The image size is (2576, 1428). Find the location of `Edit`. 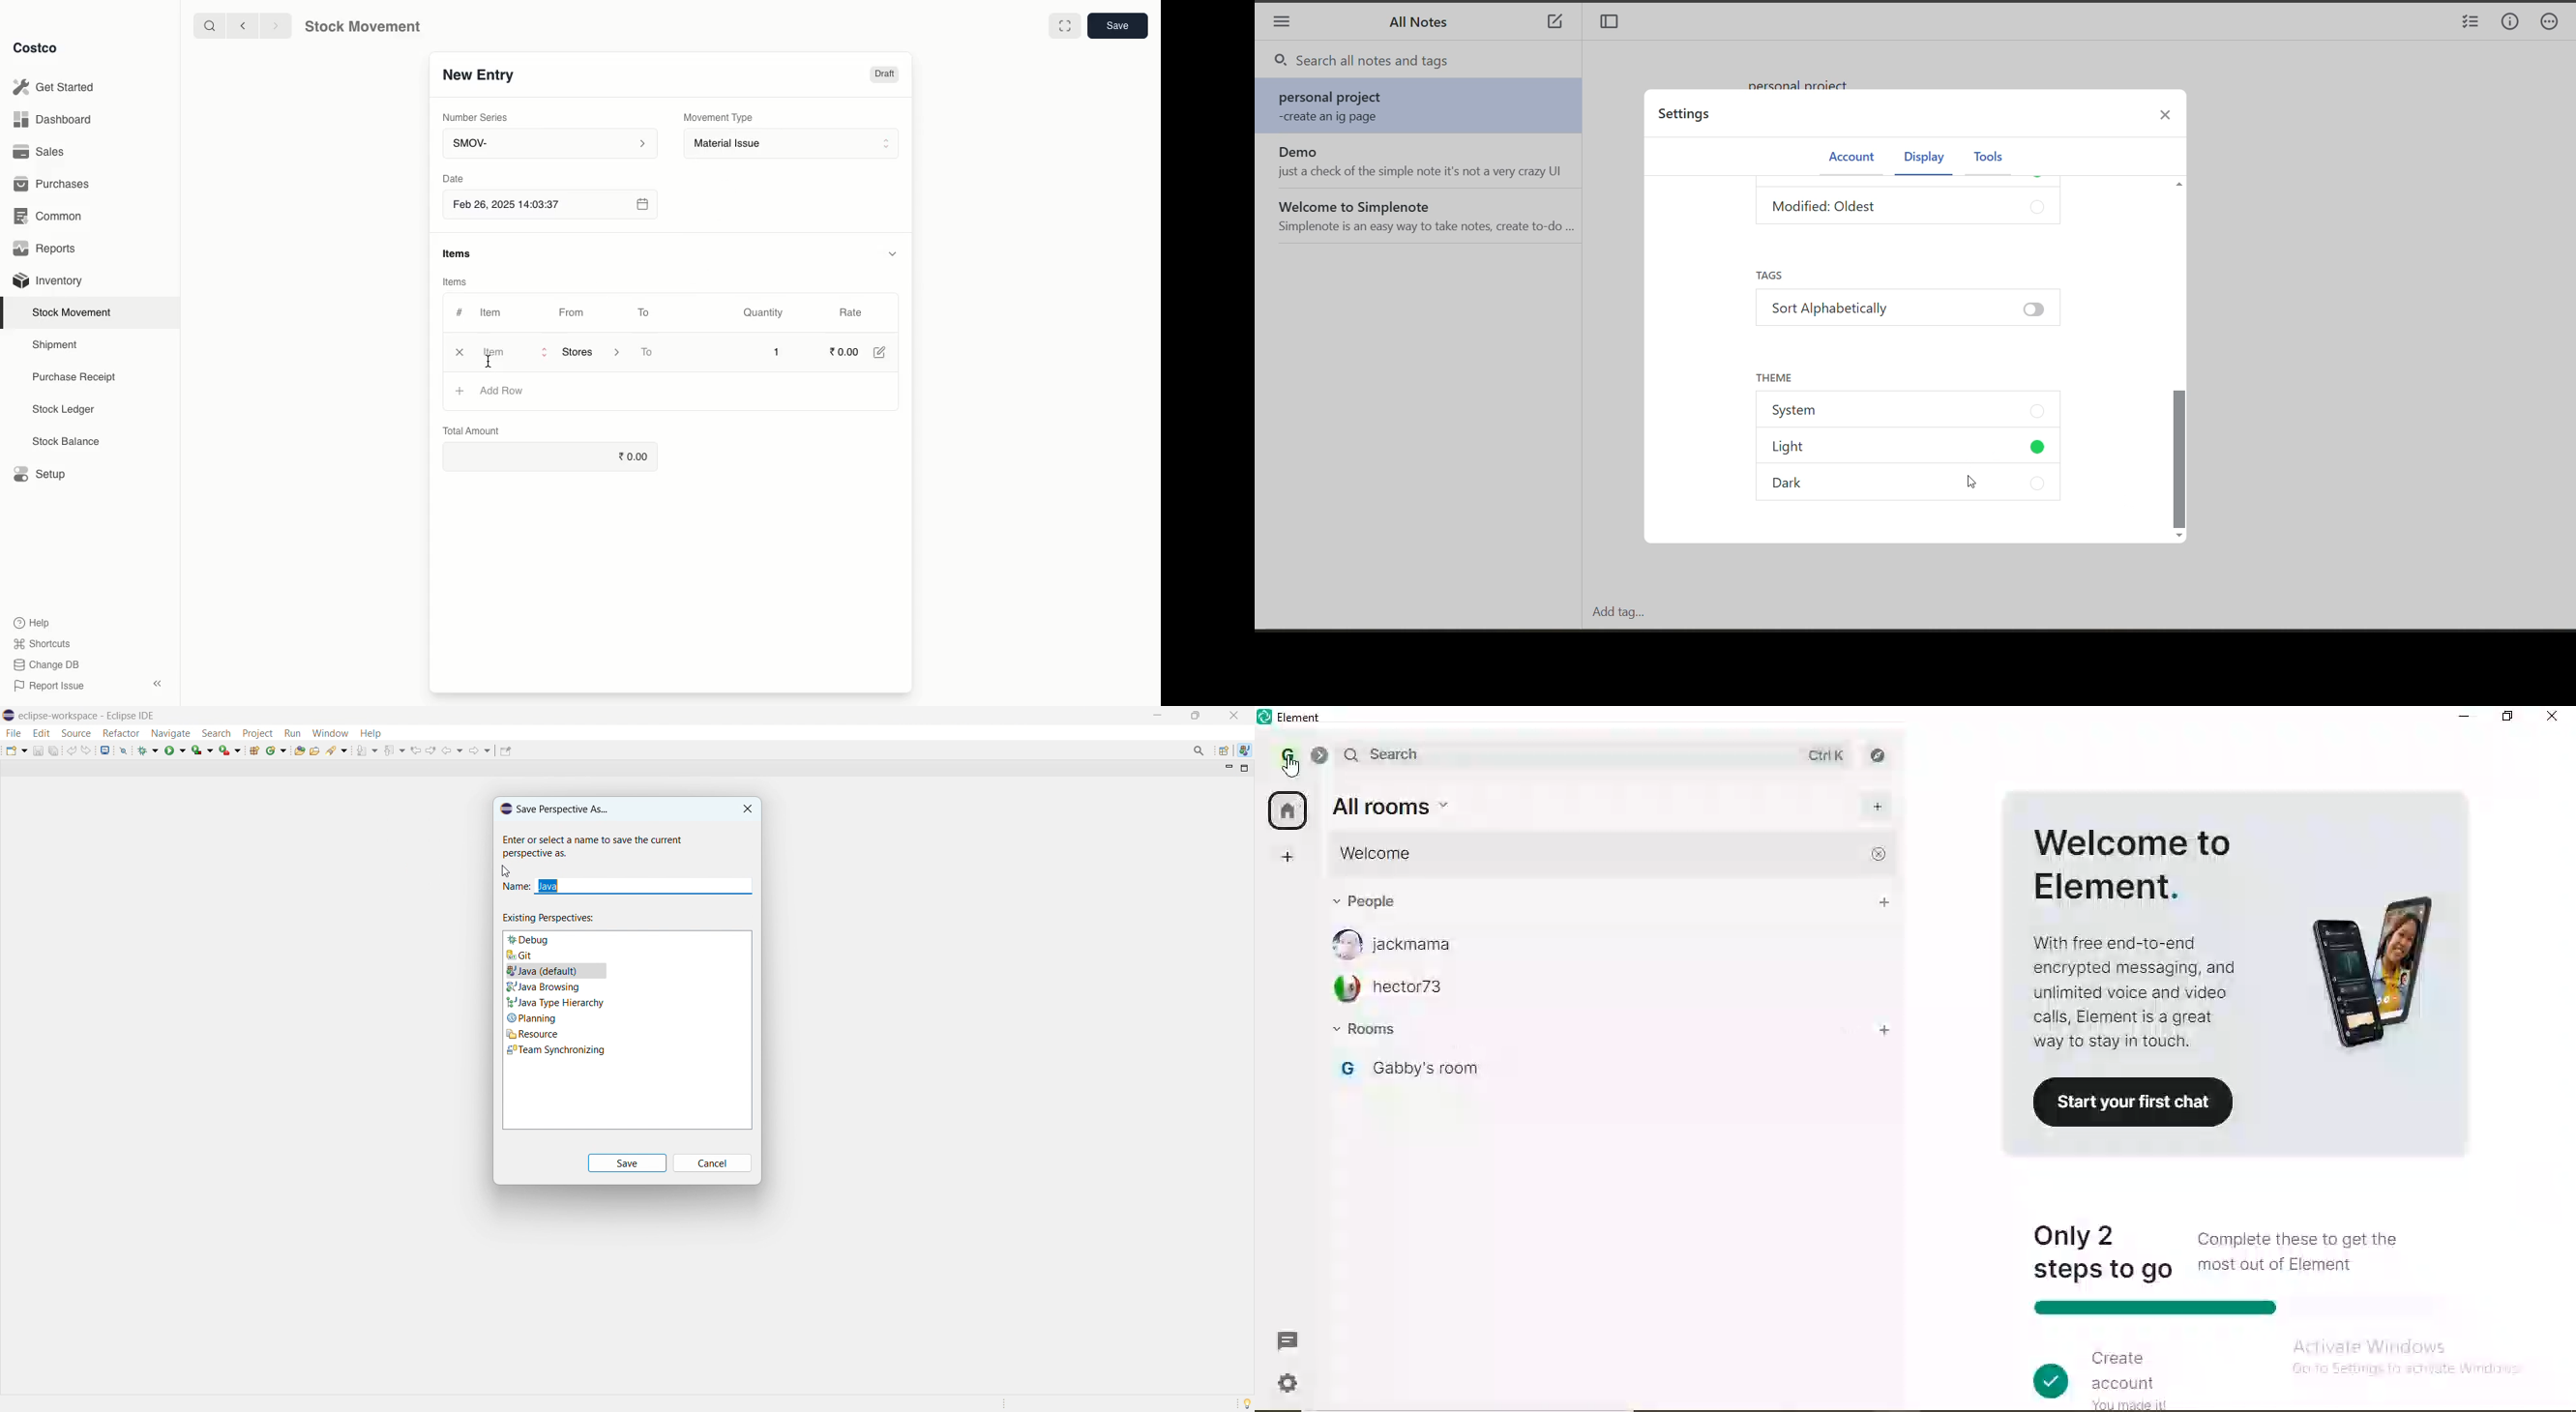

Edit is located at coordinates (883, 354).